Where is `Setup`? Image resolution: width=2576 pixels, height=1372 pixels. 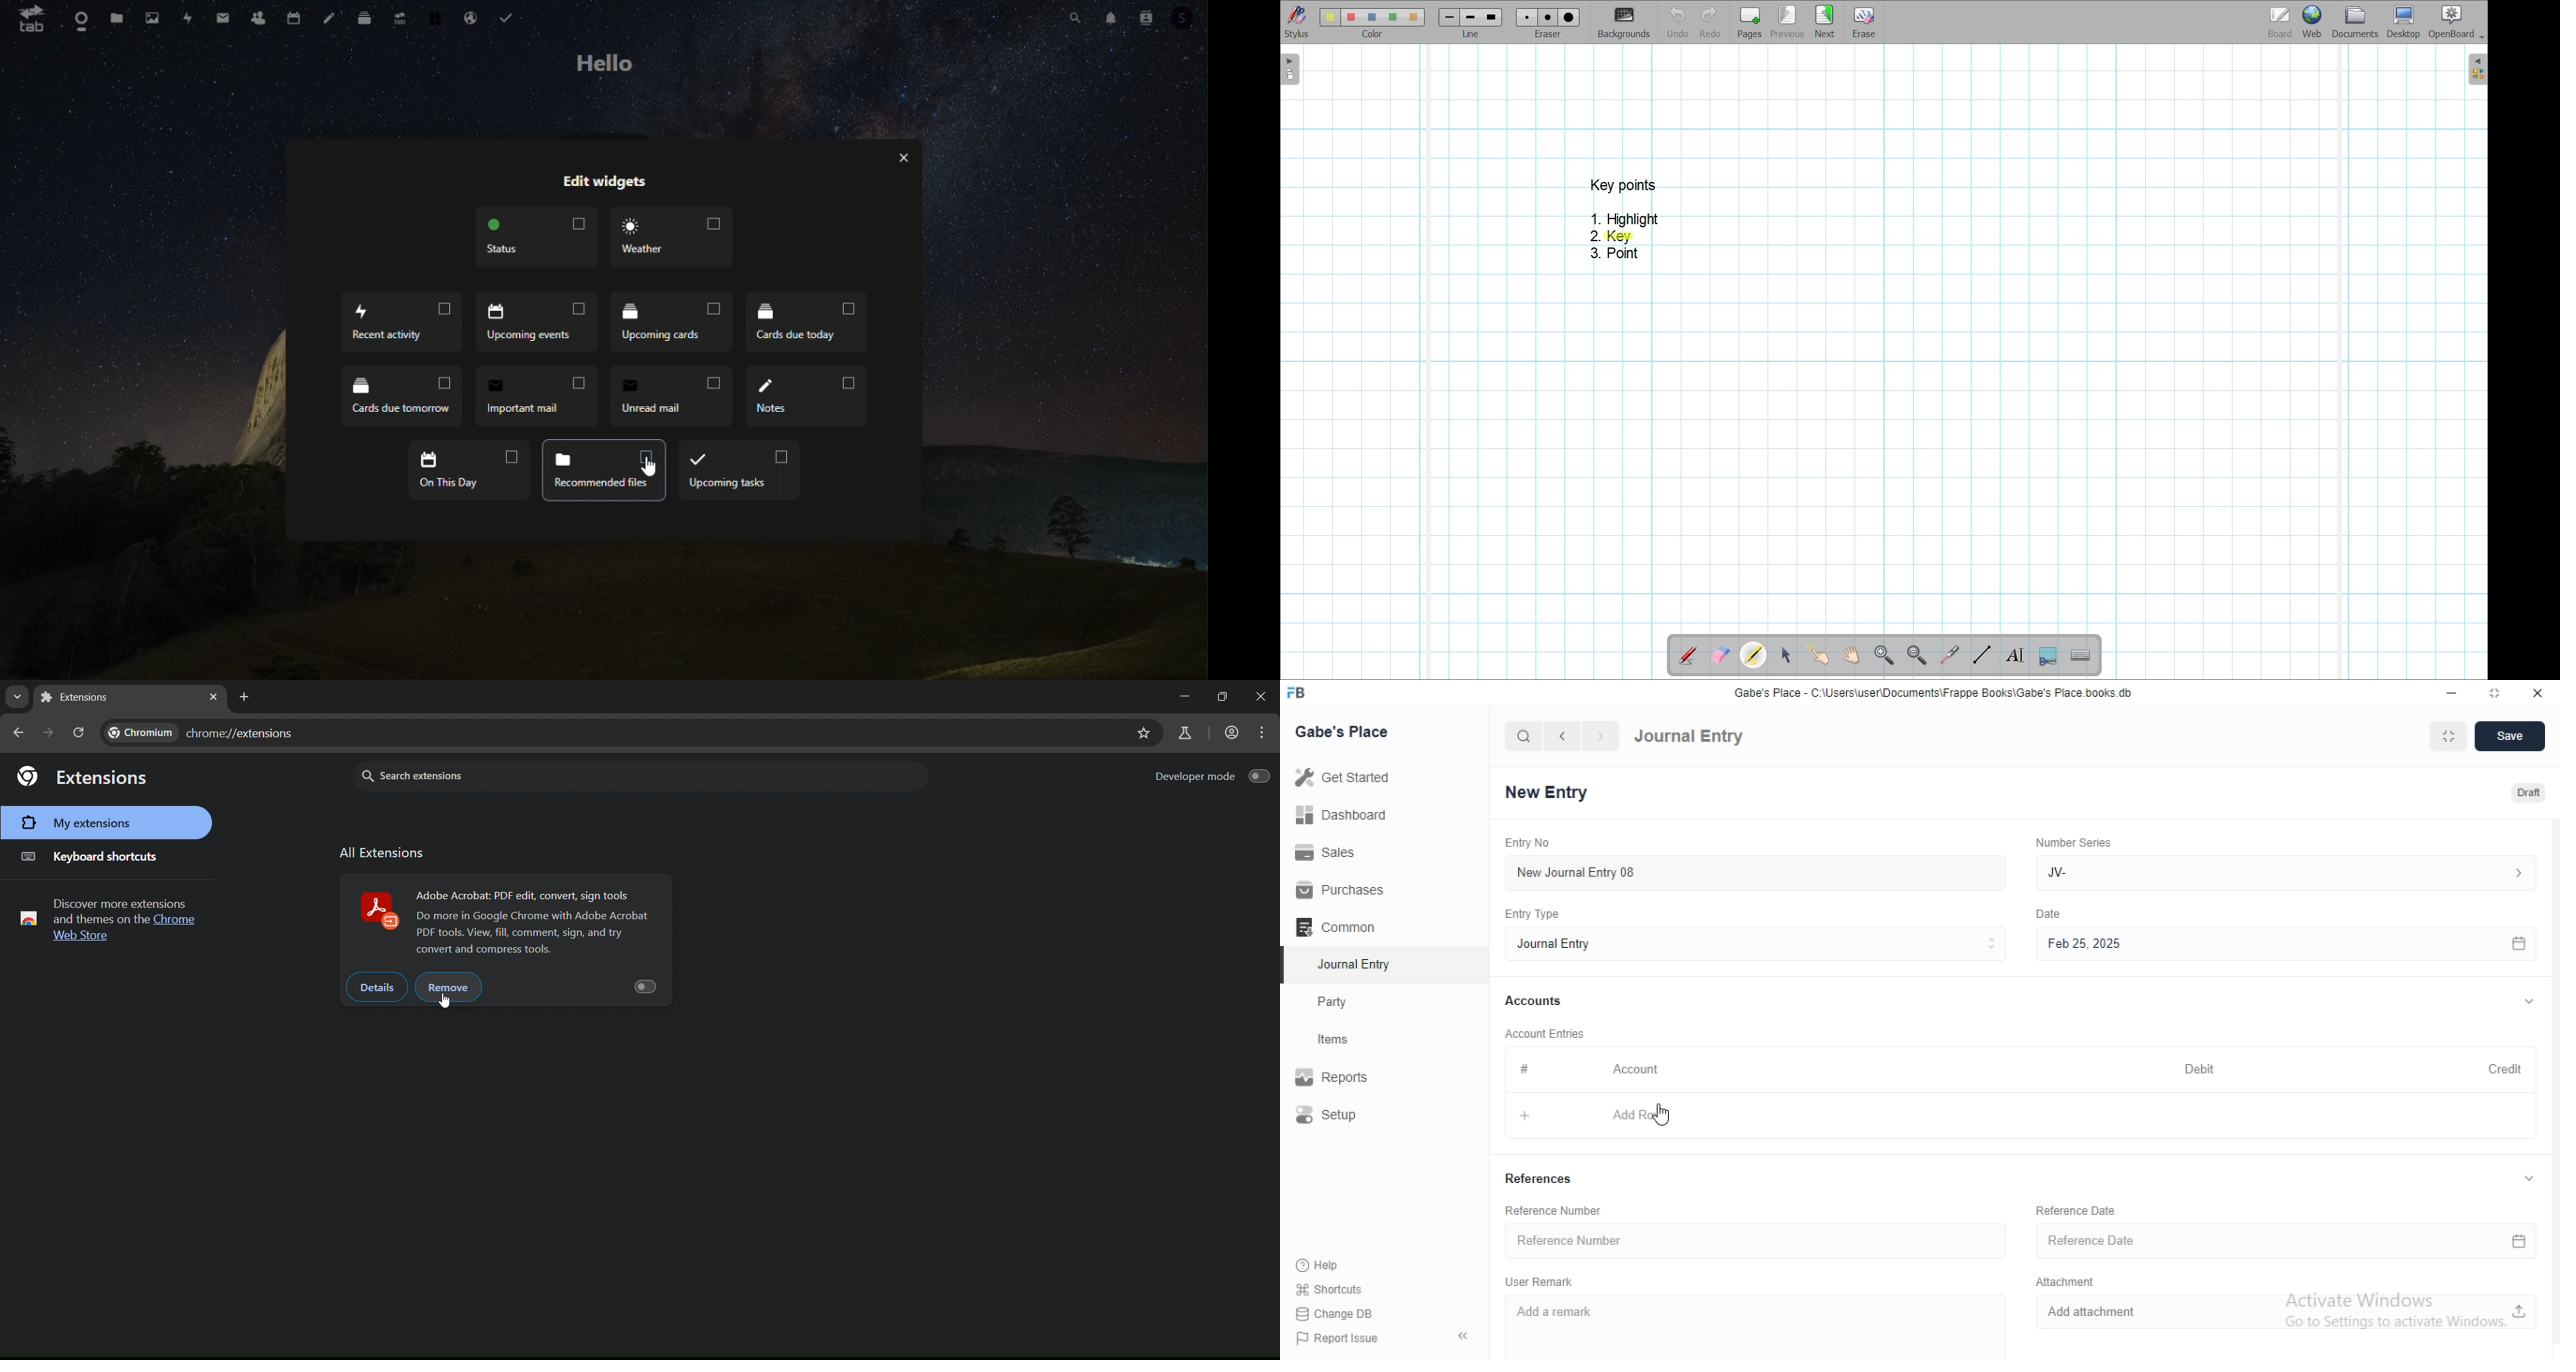 Setup is located at coordinates (1348, 1116).